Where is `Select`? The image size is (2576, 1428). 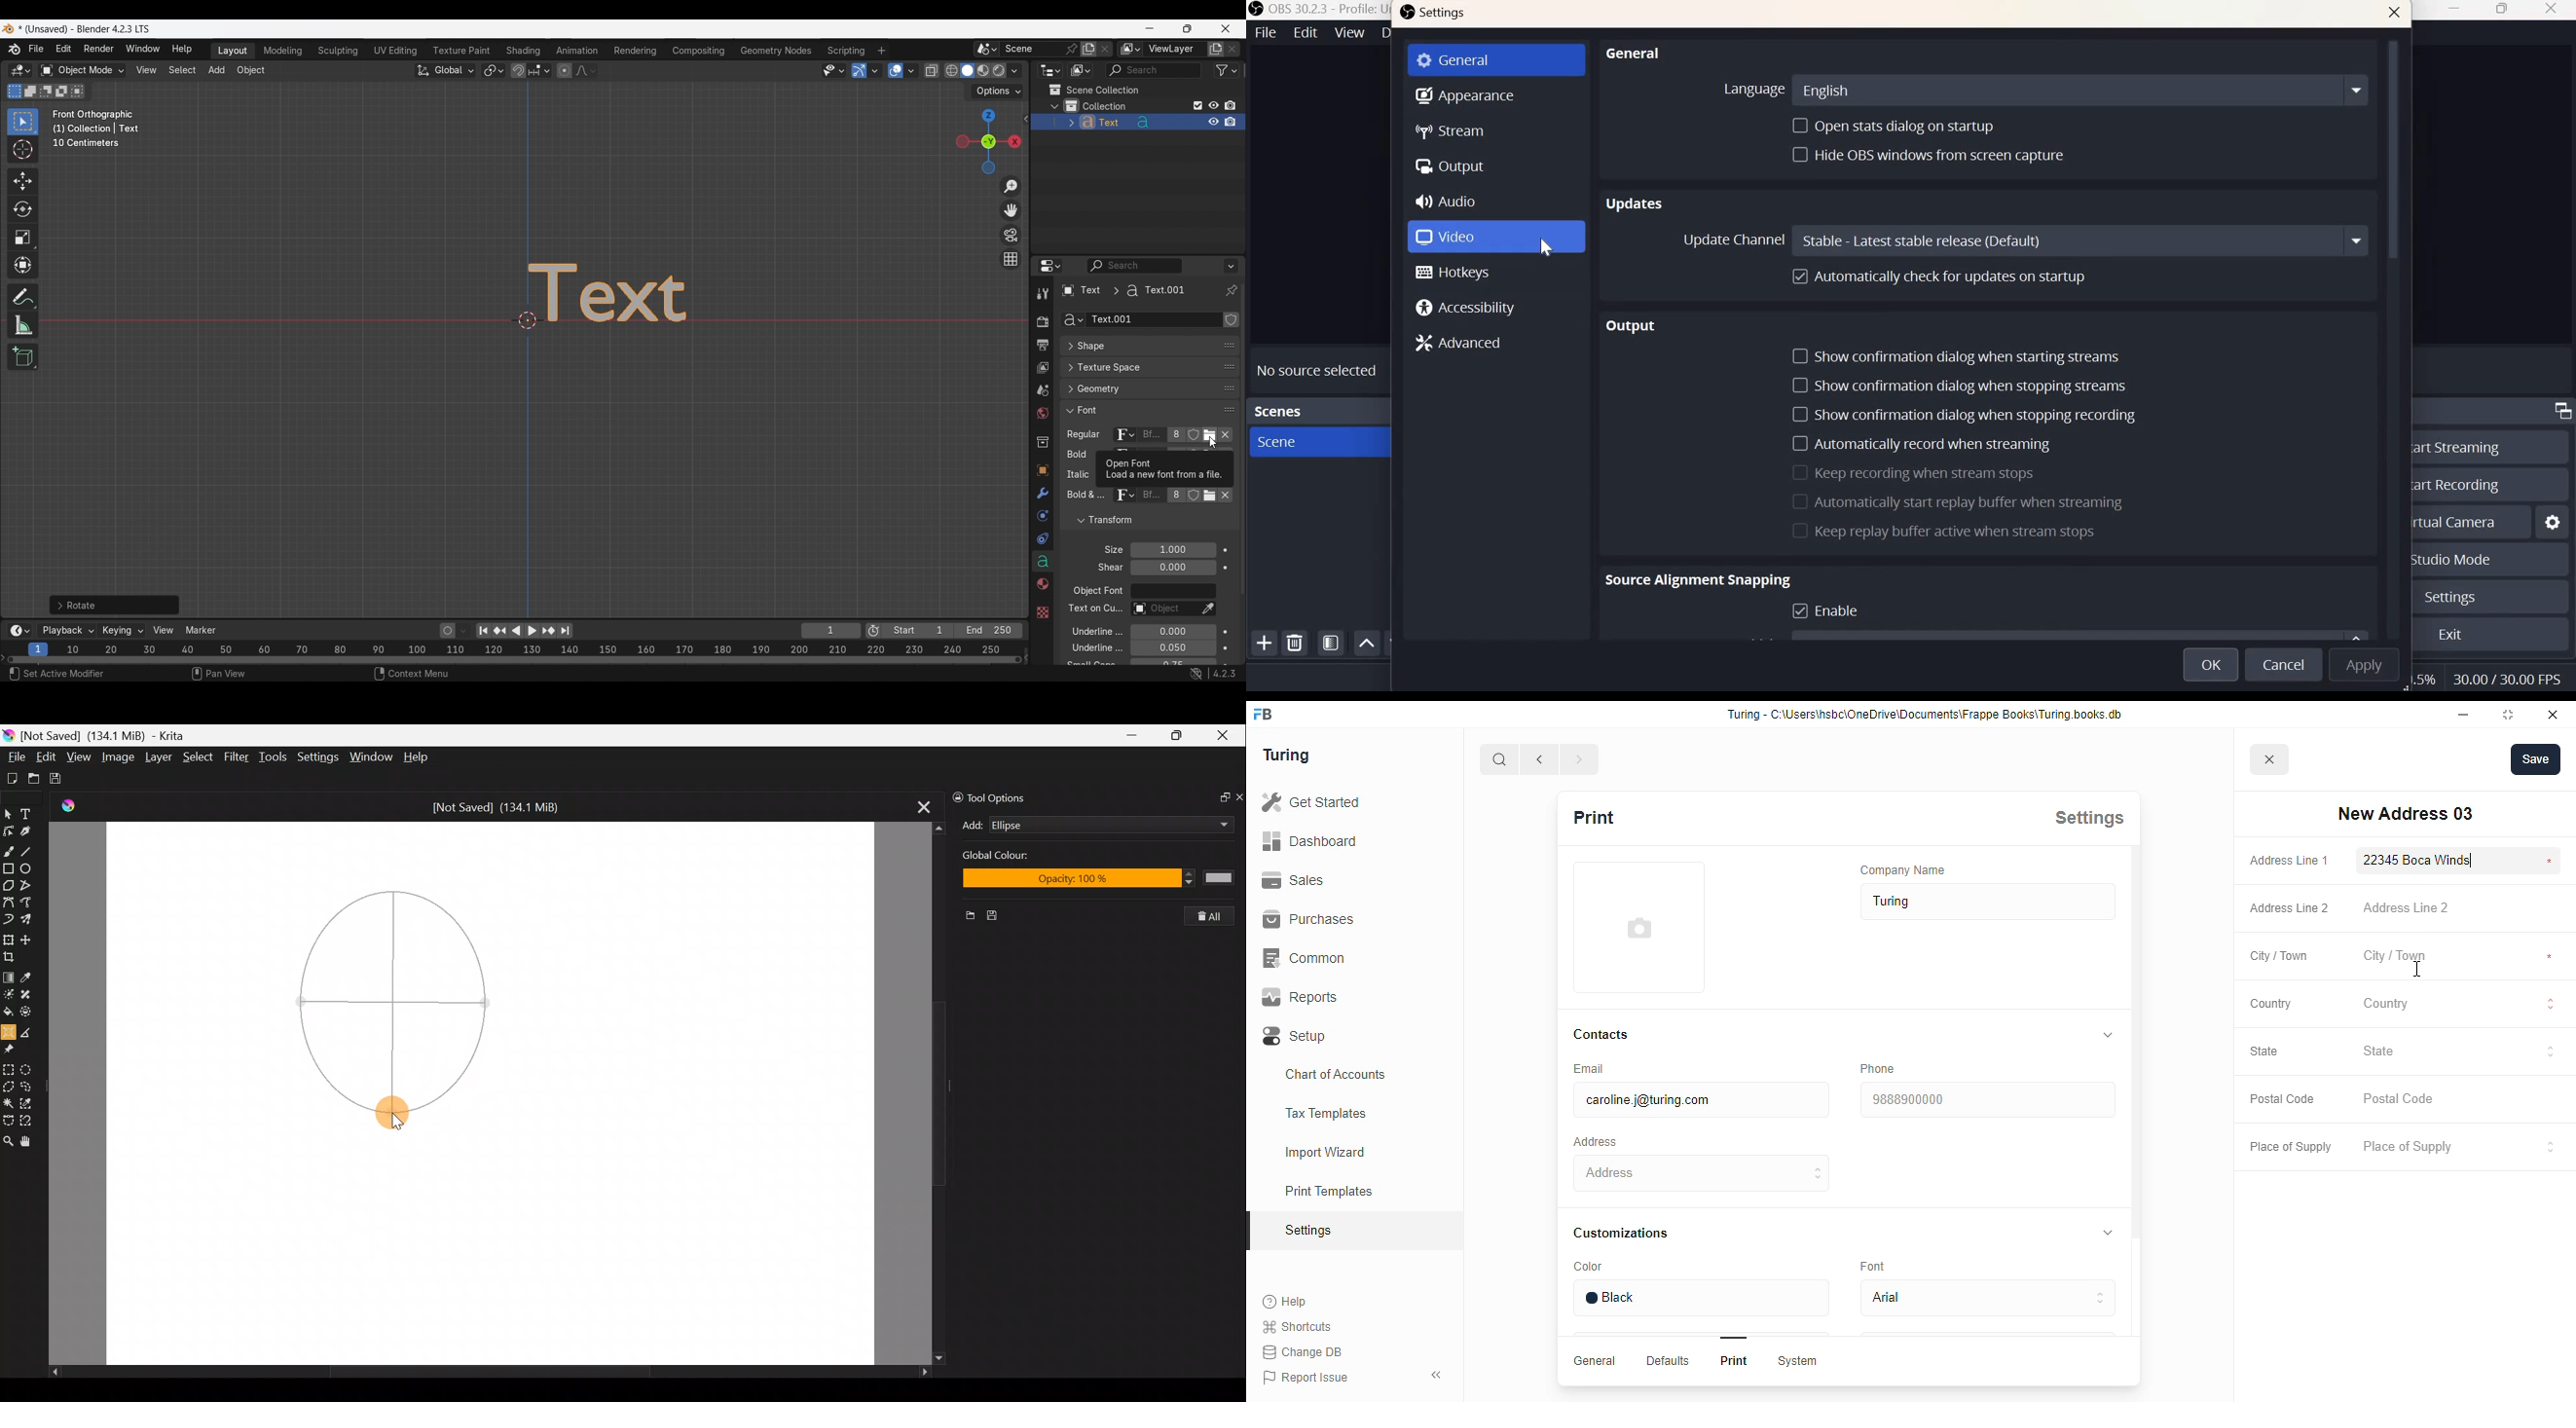 Select is located at coordinates (198, 760).